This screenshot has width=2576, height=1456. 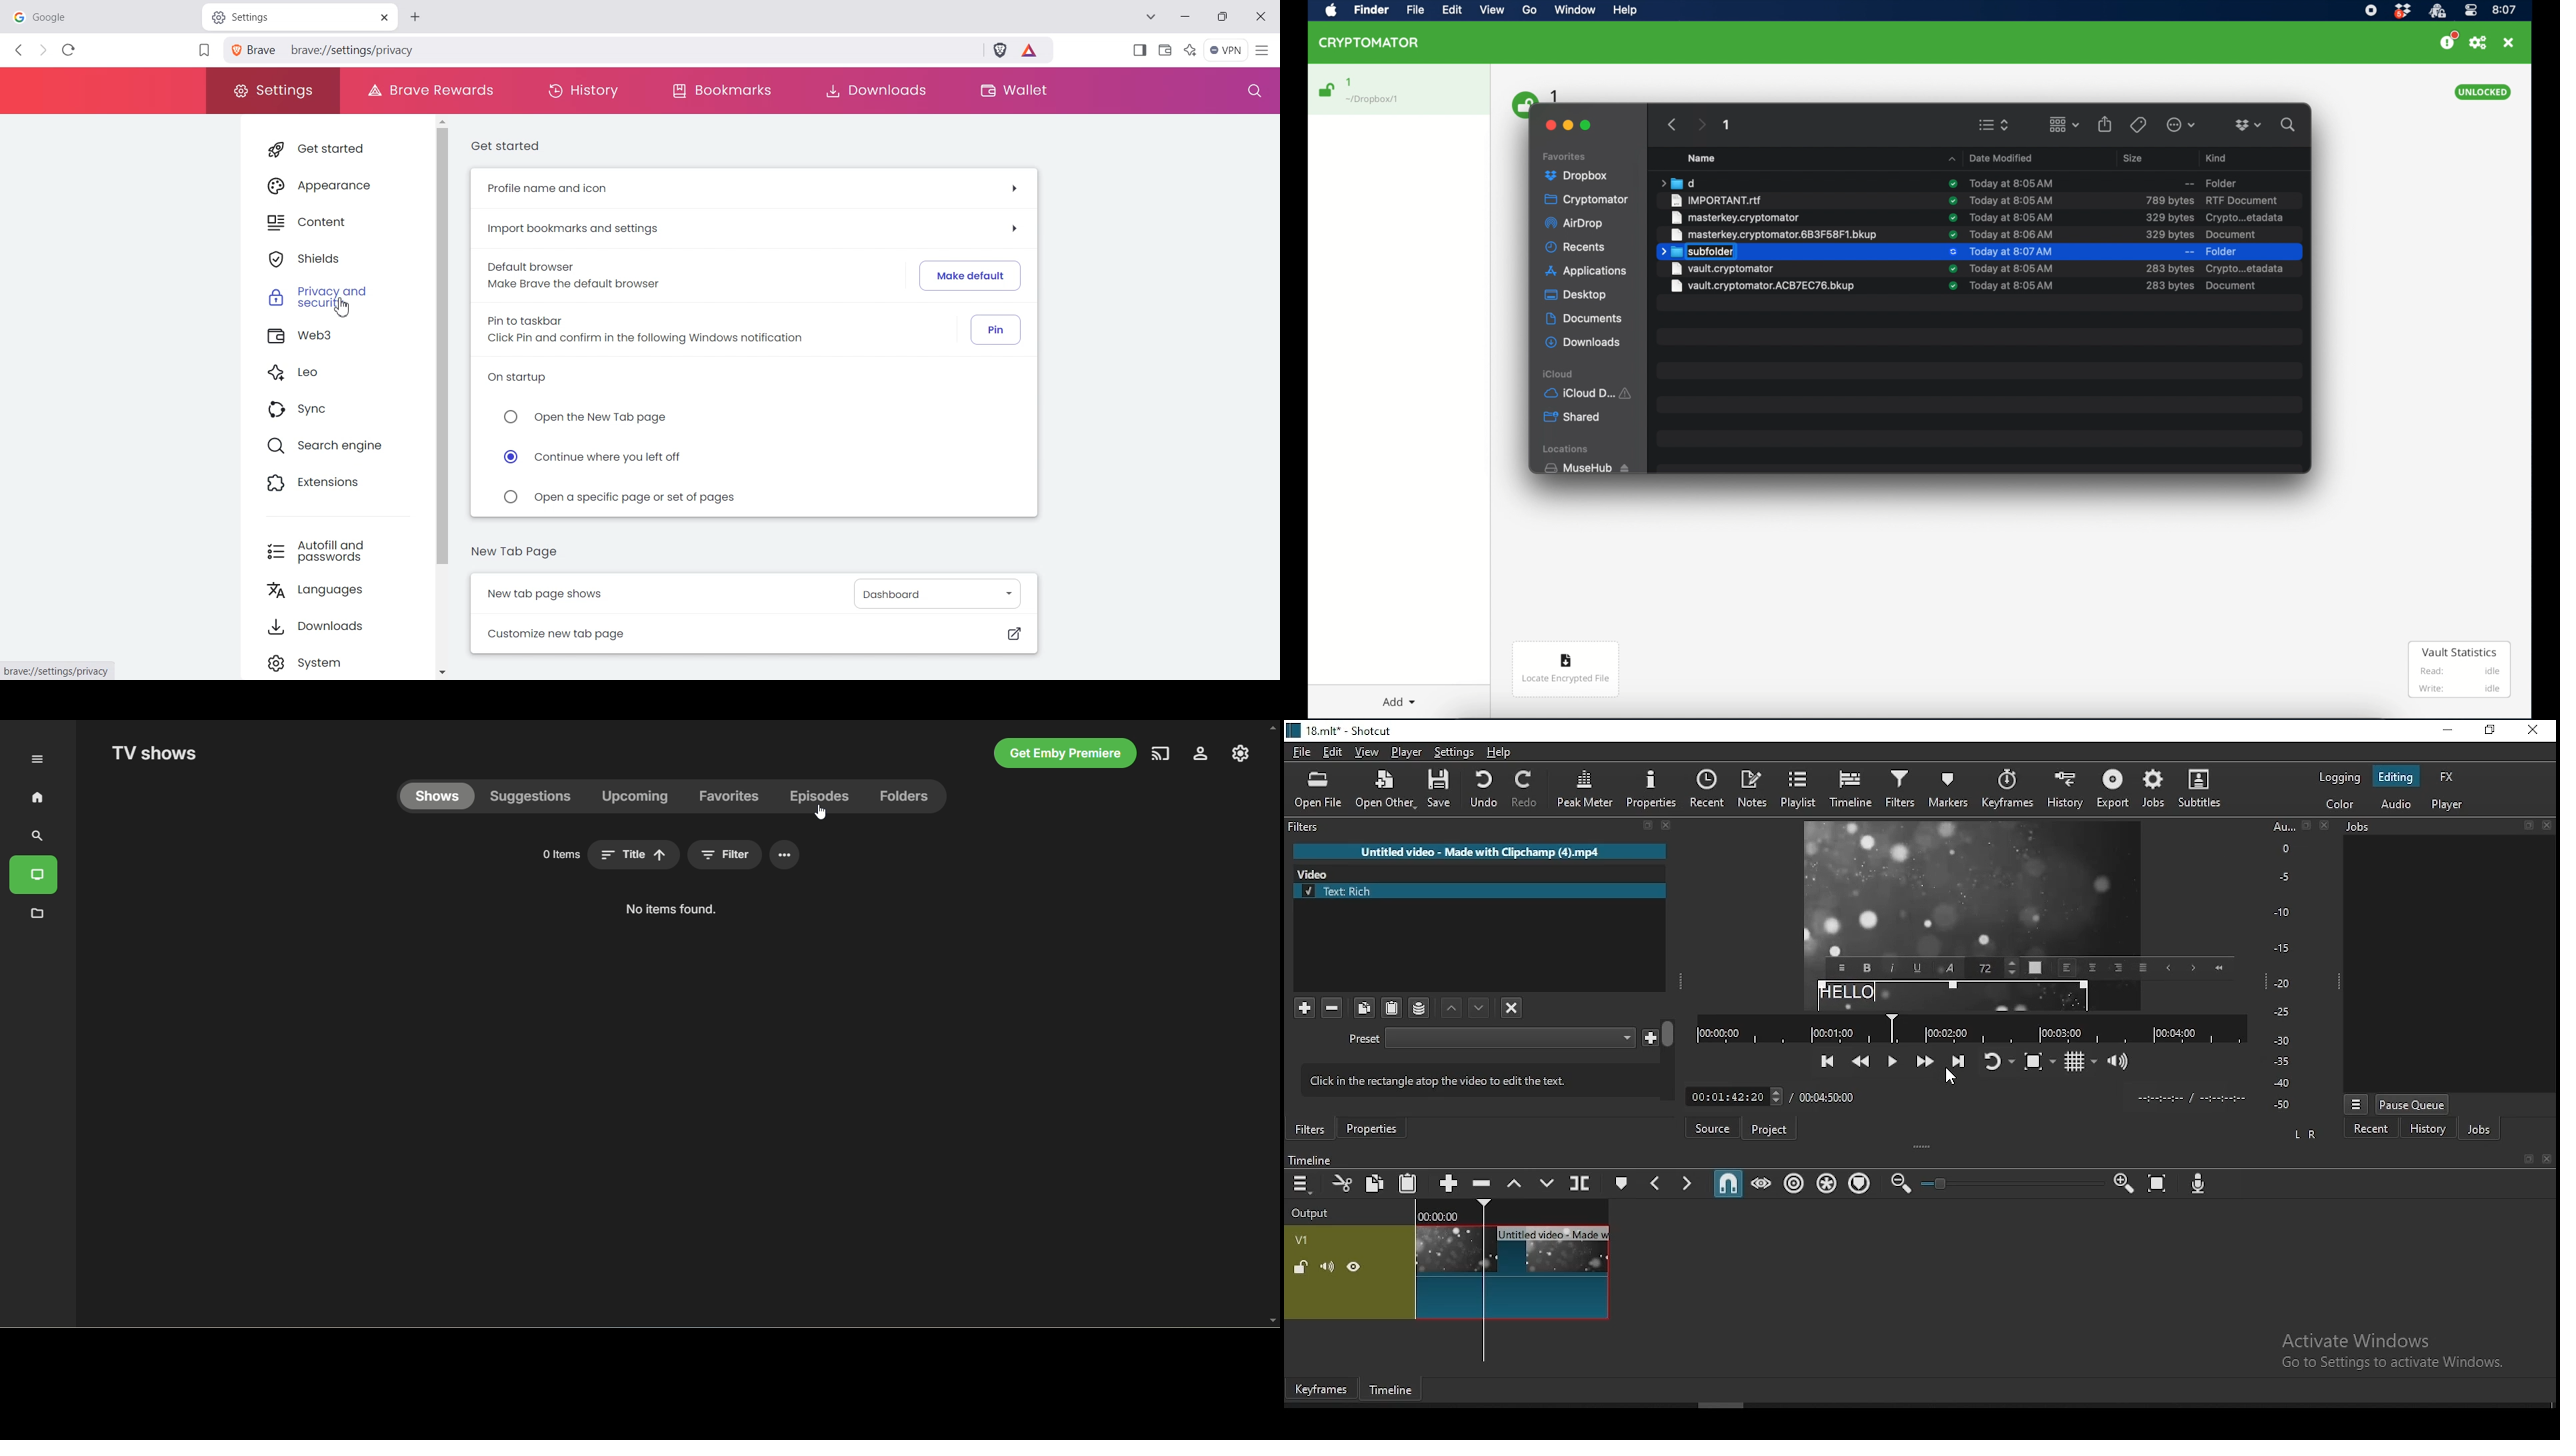 What do you see at coordinates (1481, 1007) in the screenshot?
I see `move filter up` at bounding box center [1481, 1007].